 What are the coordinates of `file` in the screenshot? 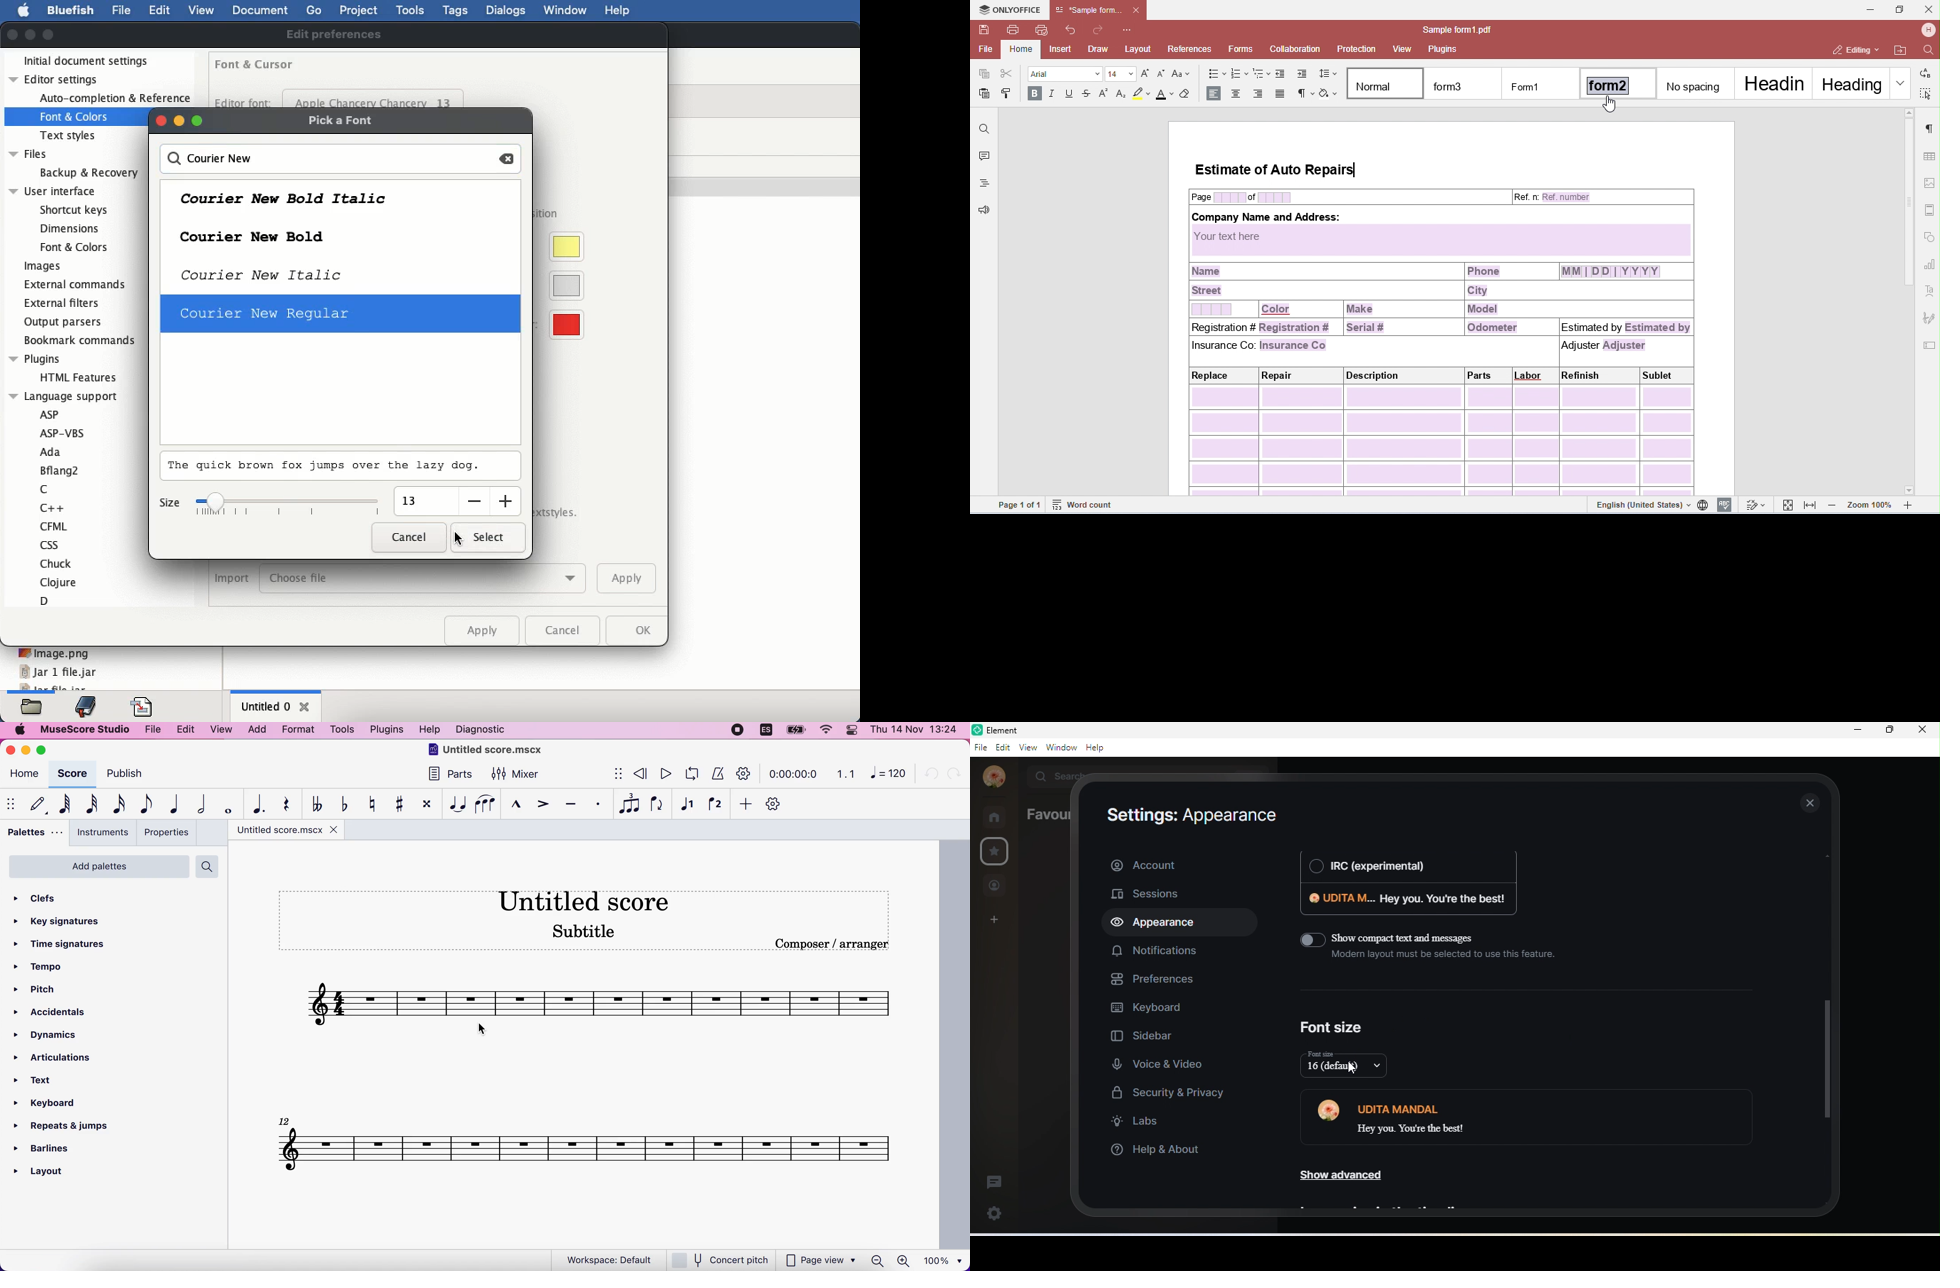 It's located at (981, 750).